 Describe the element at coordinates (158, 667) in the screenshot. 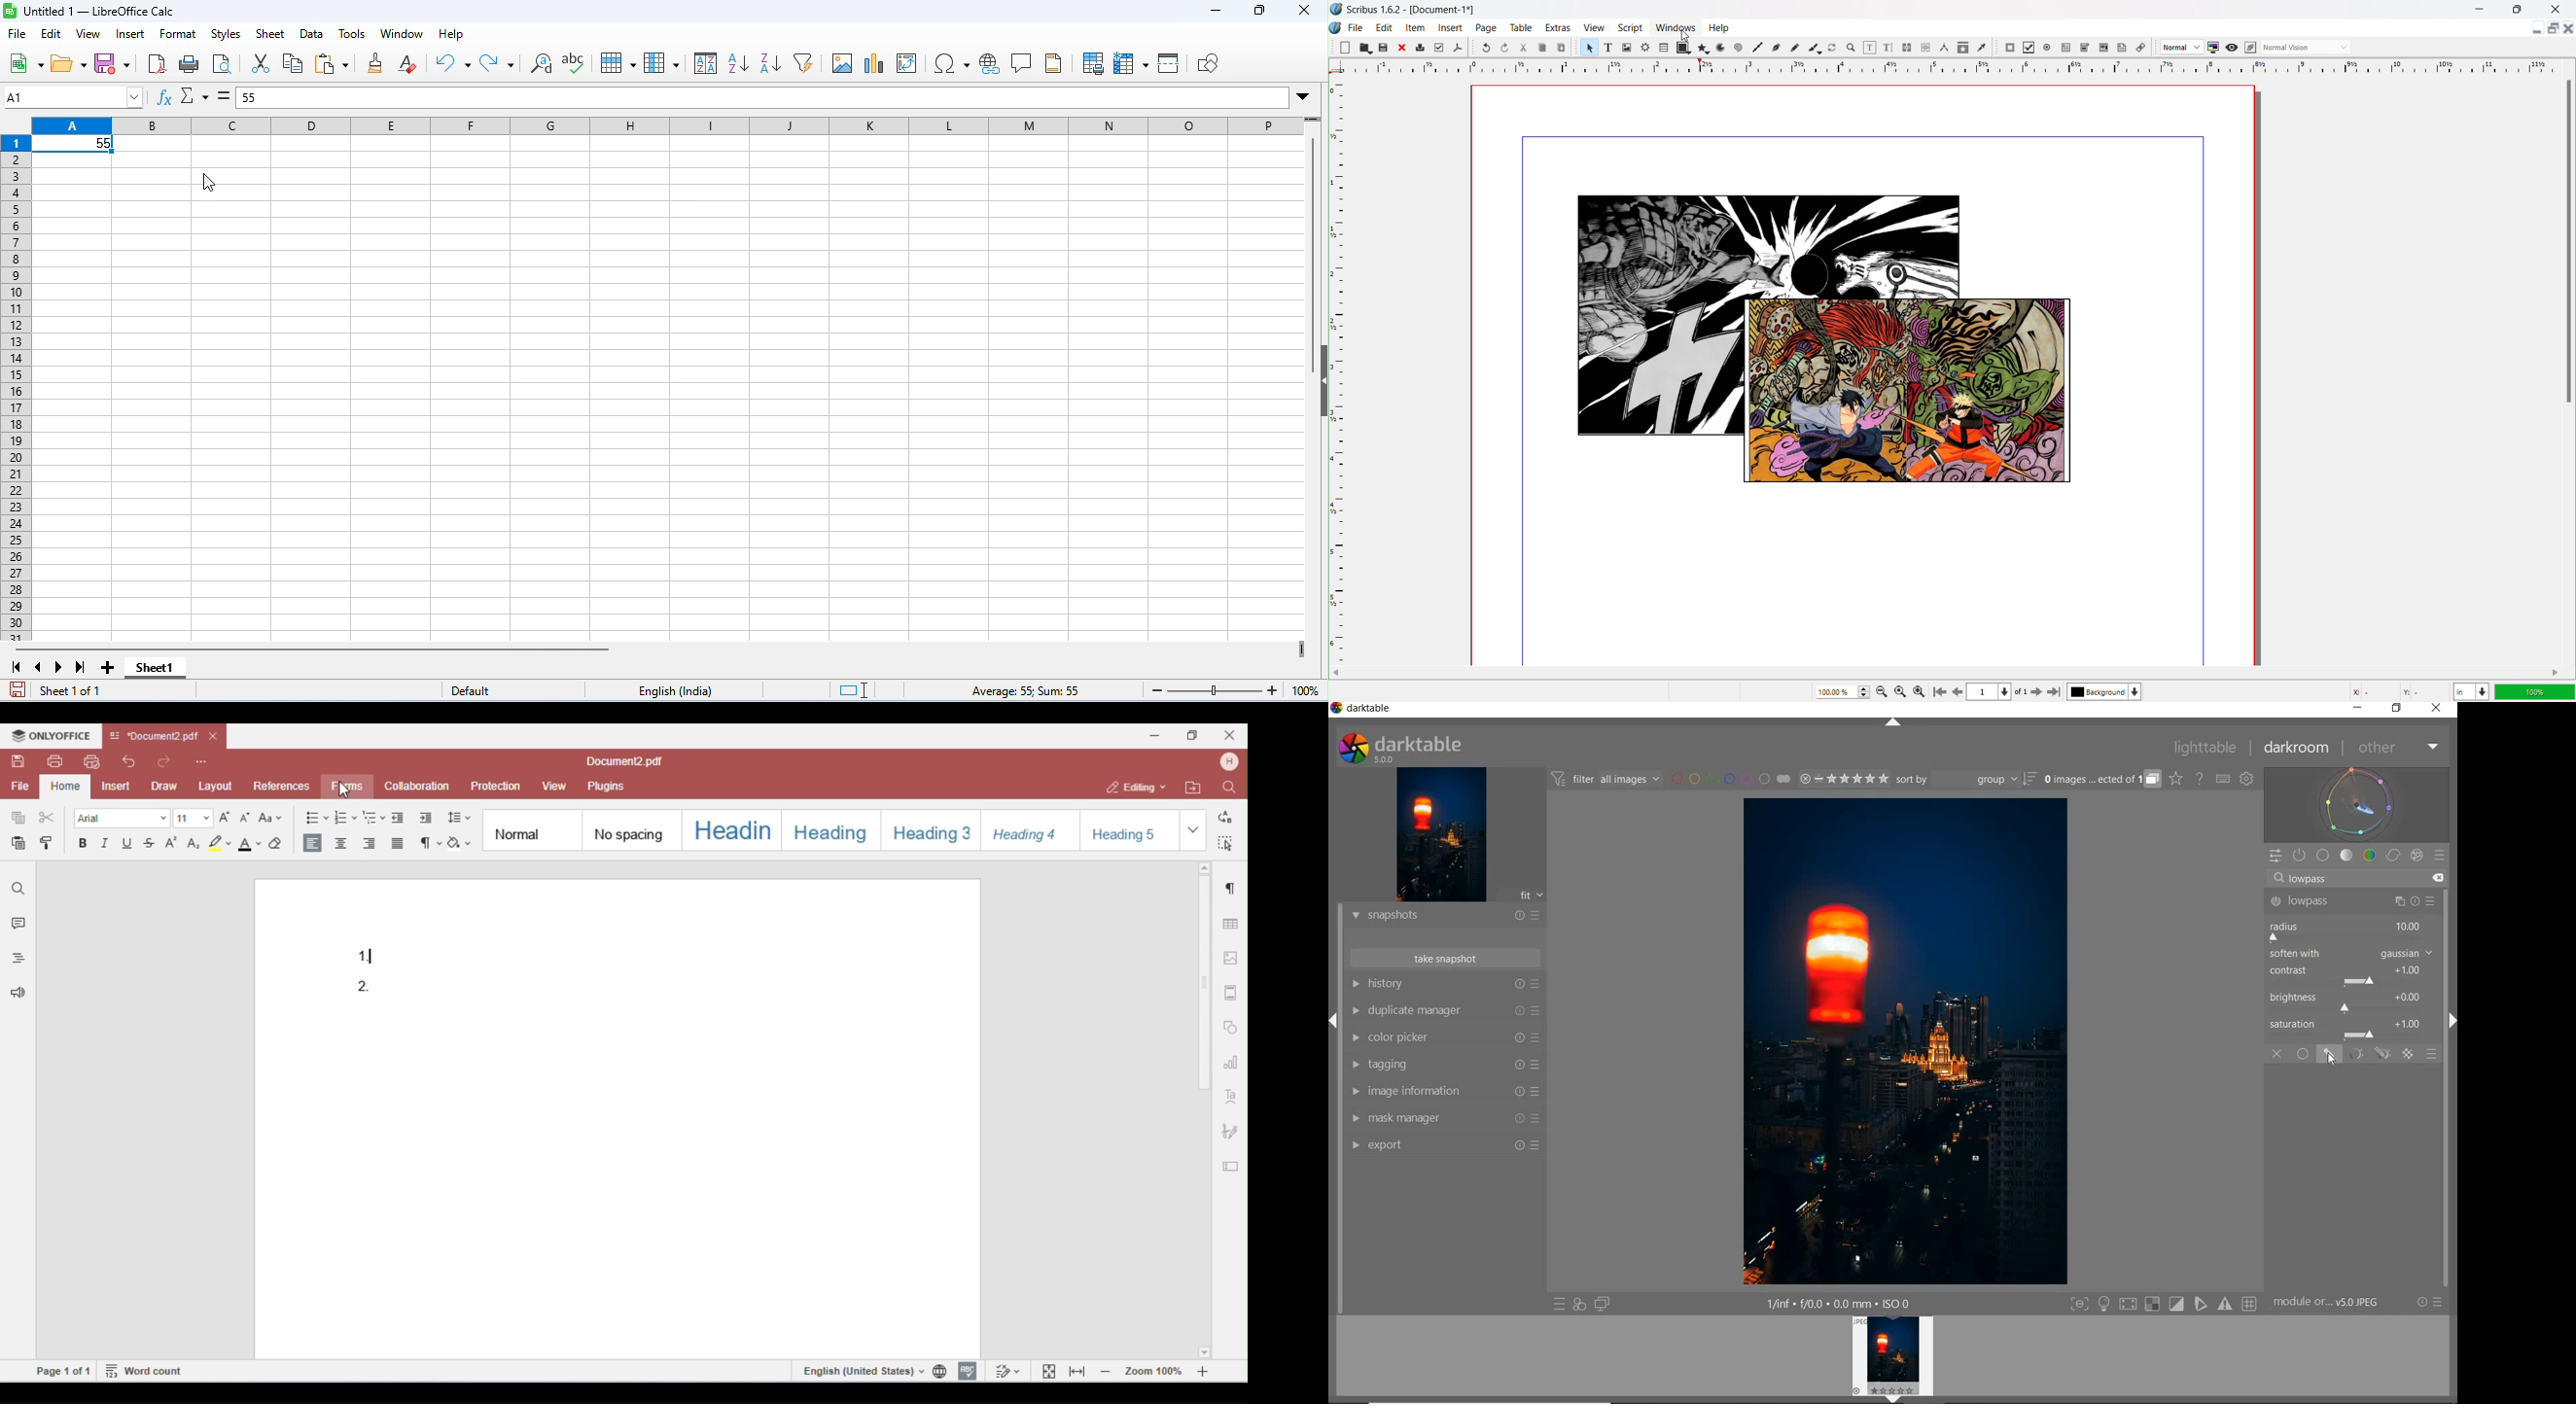

I see `sheet 1` at that location.